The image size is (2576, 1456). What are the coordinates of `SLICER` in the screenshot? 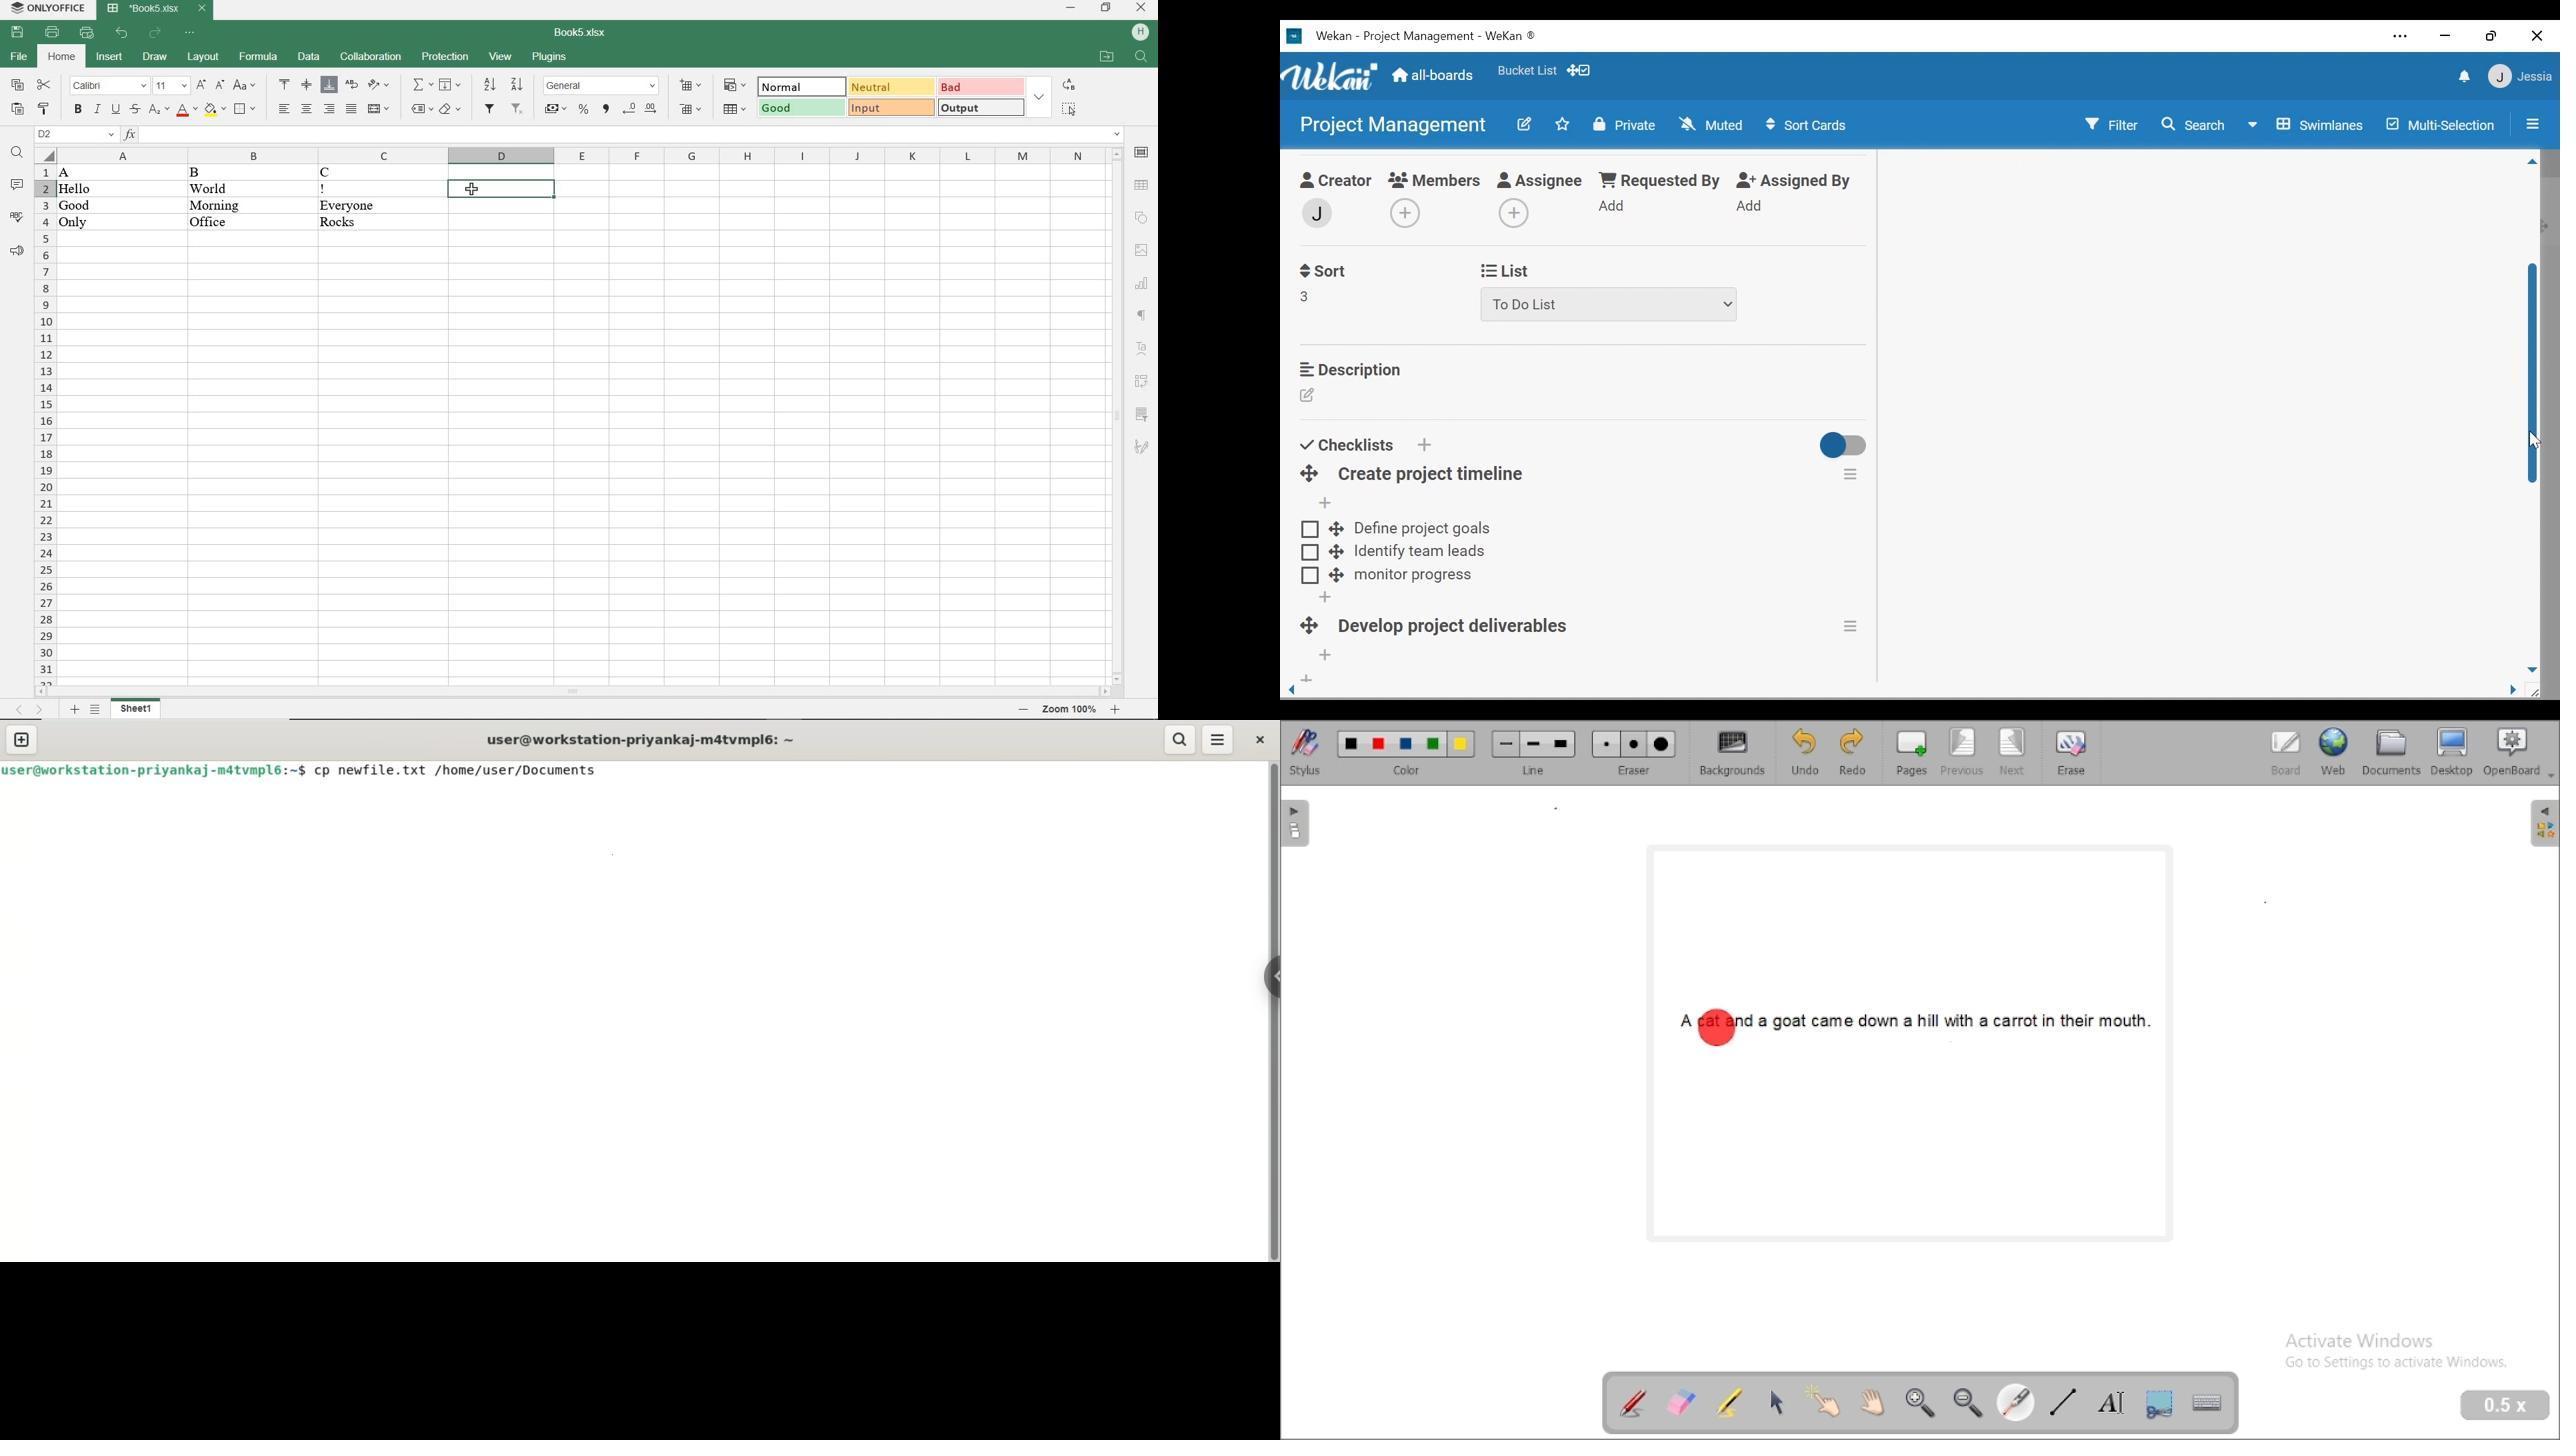 It's located at (1142, 414).